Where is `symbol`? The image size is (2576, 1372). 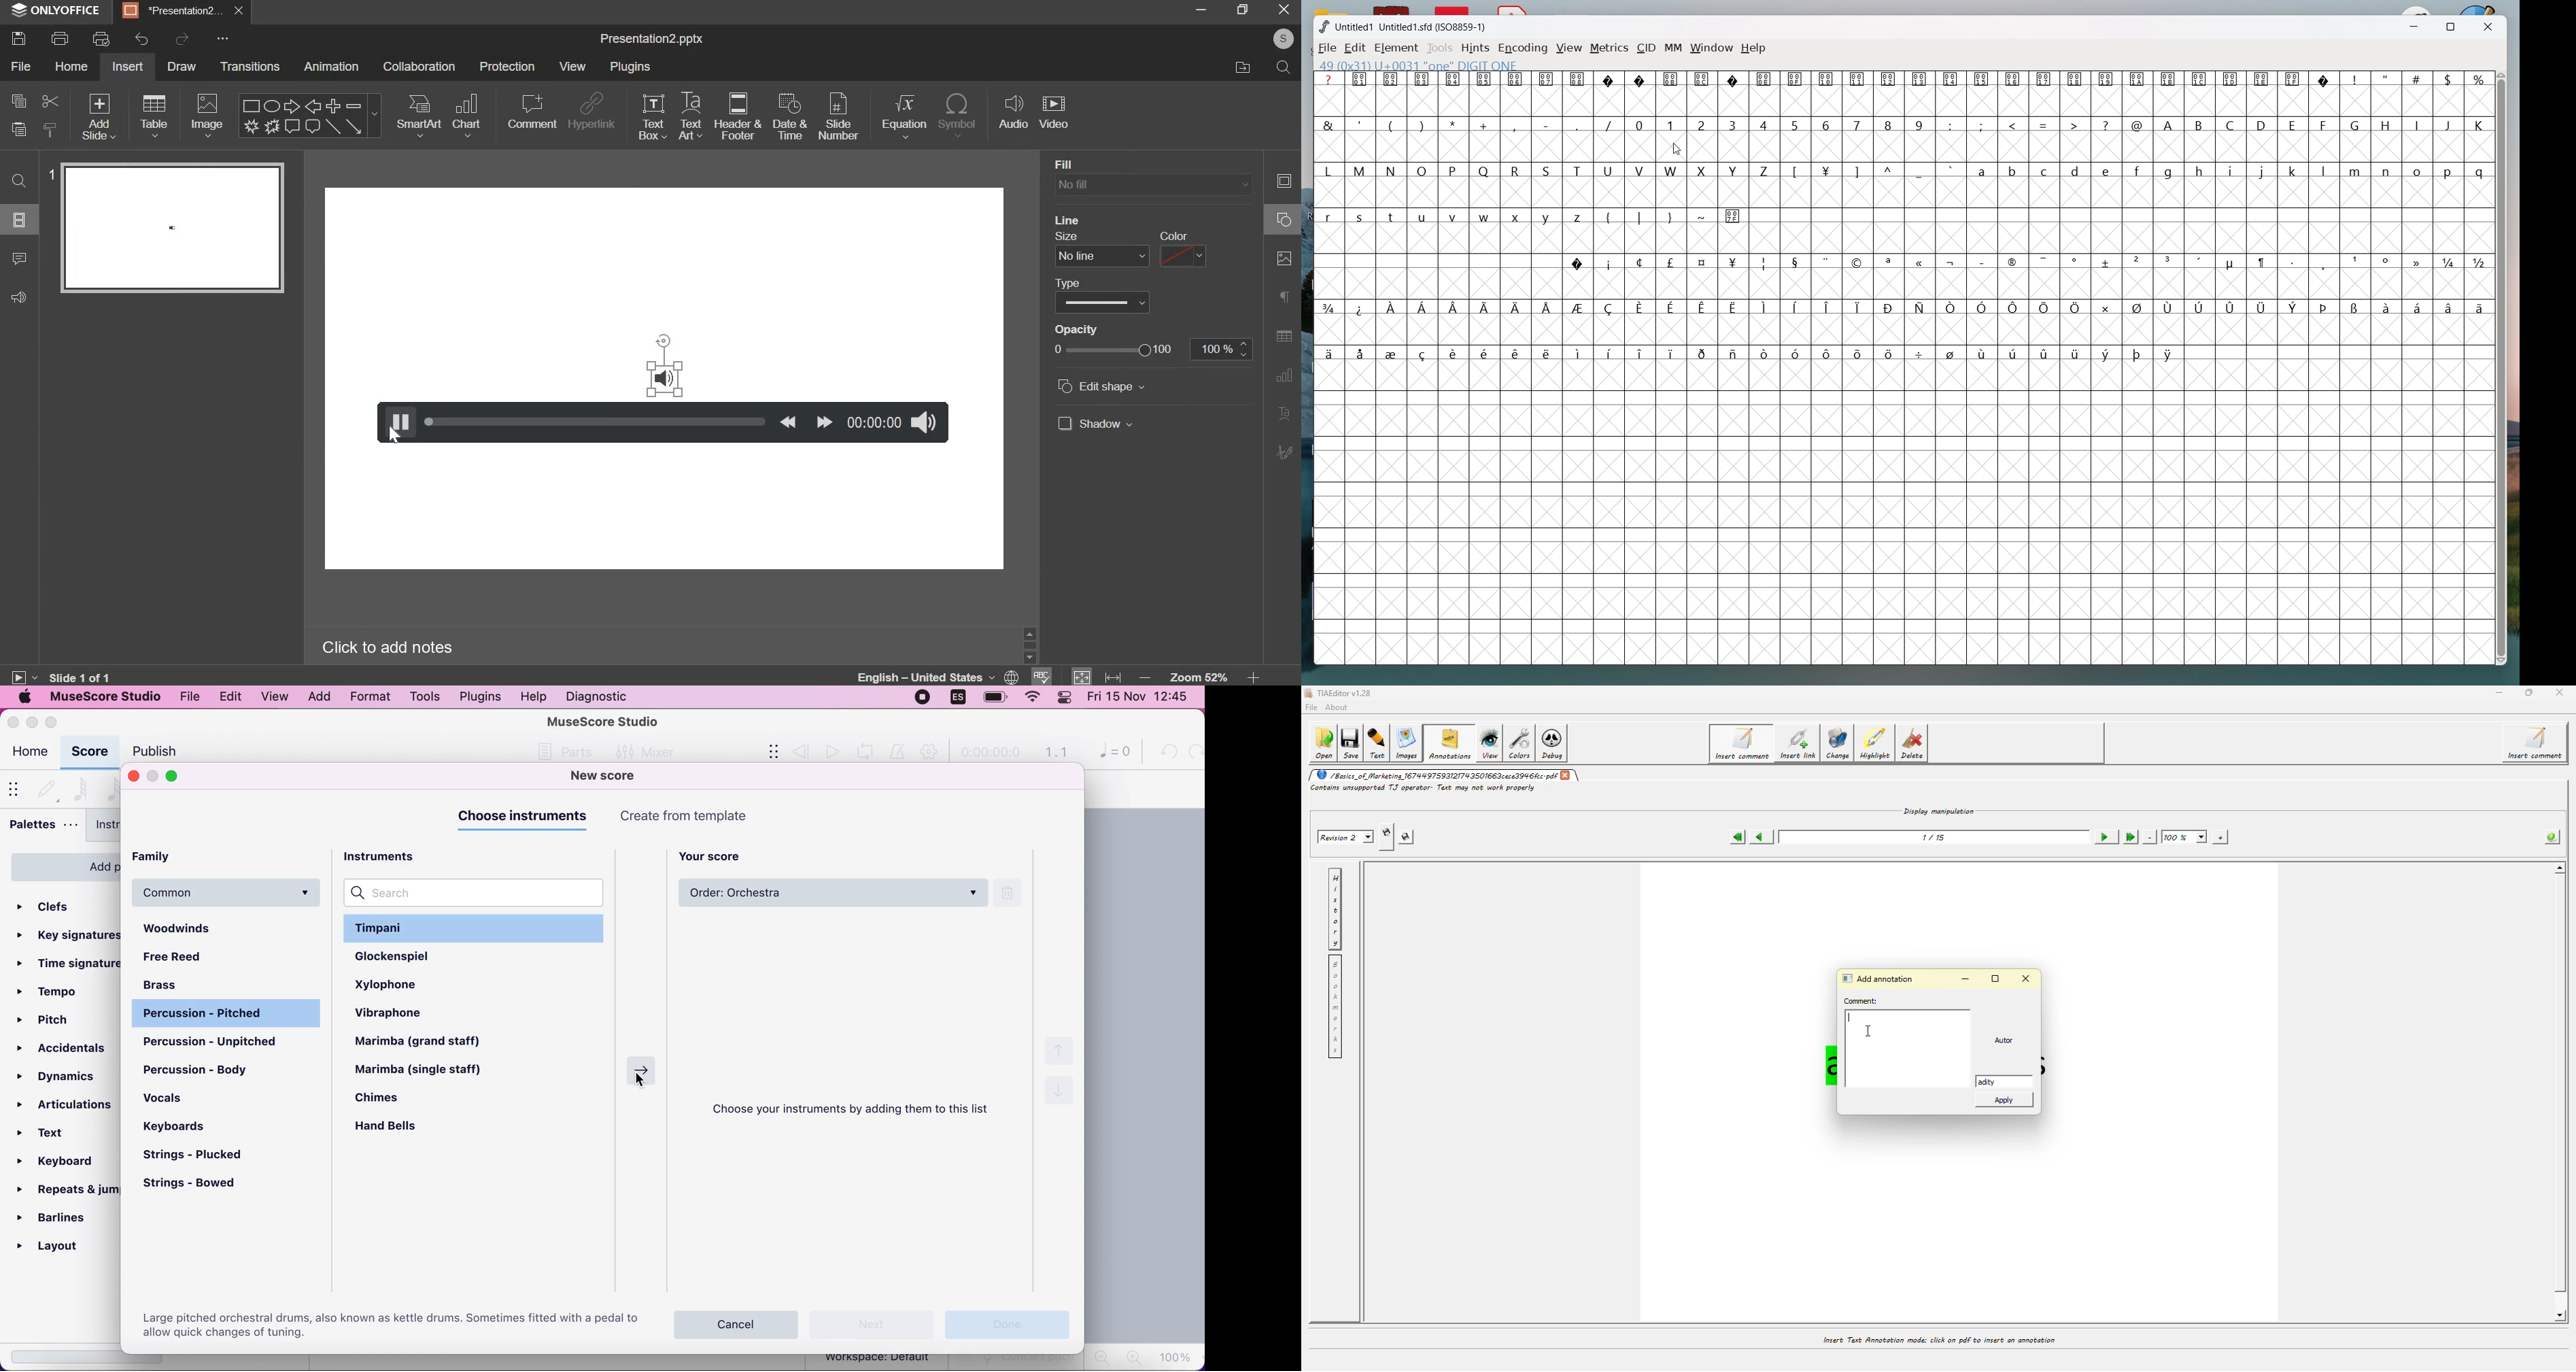 symbol is located at coordinates (2416, 306).